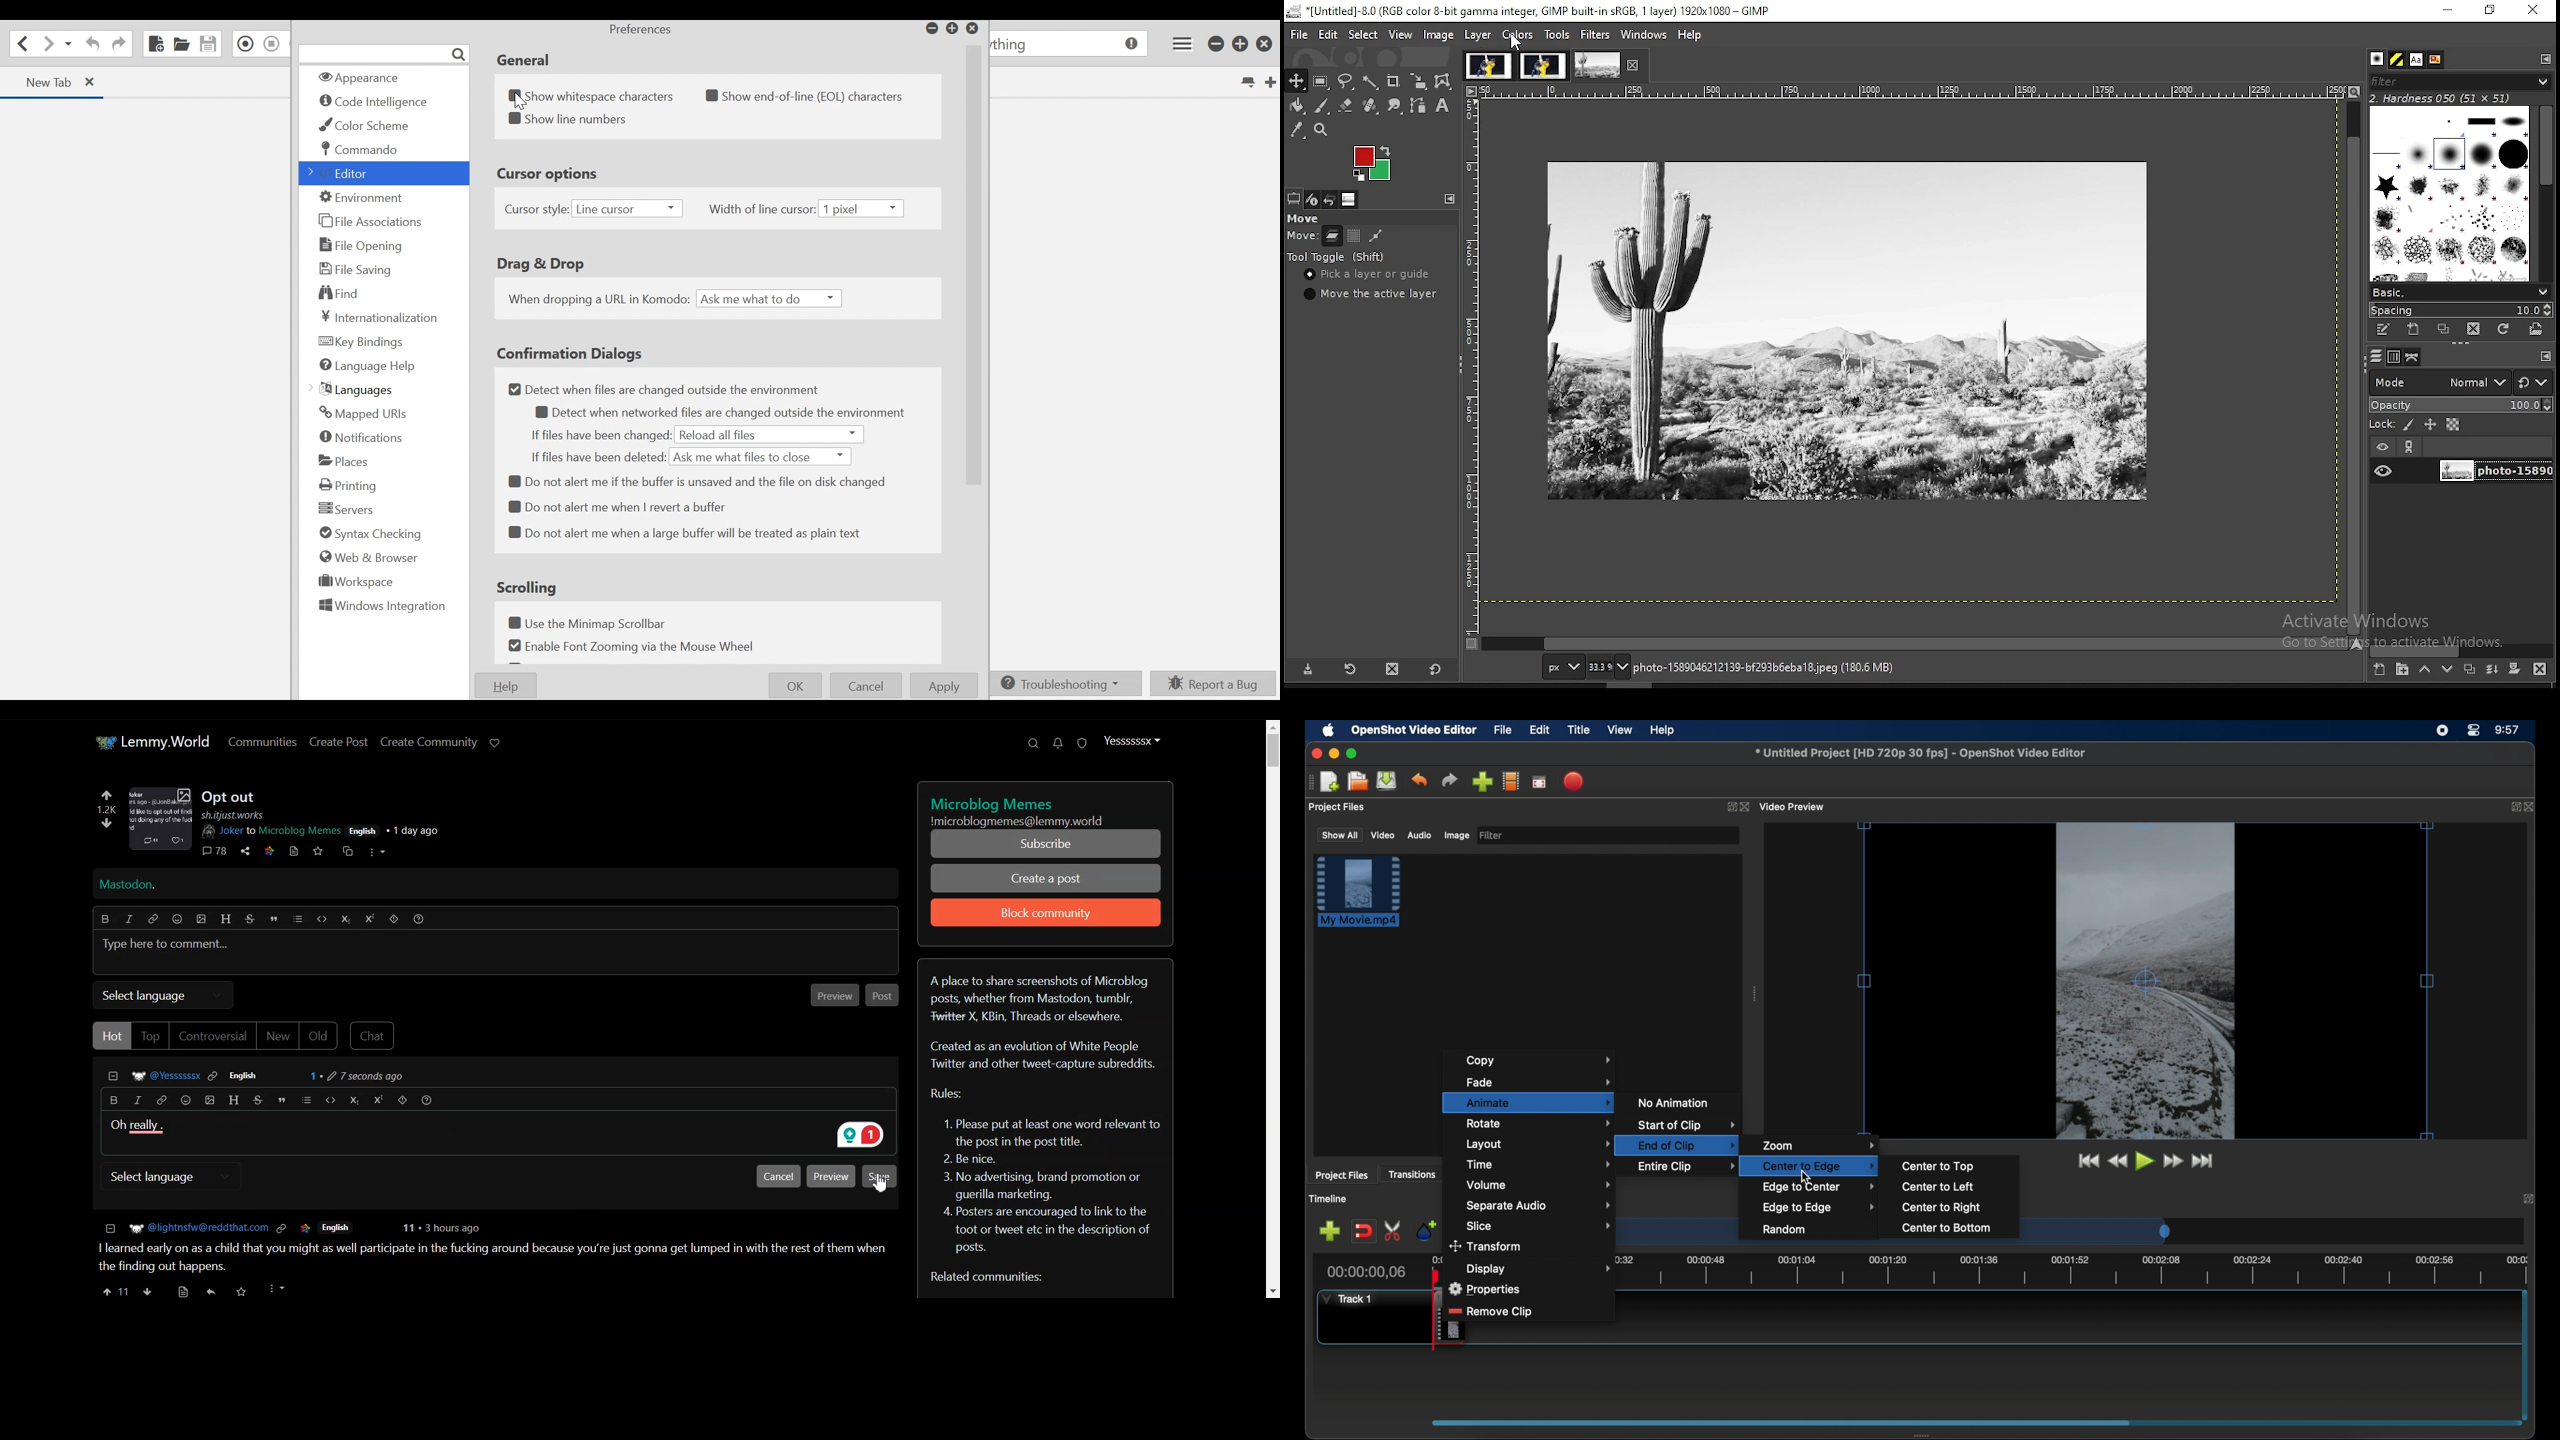  Describe the element at coordinates (106, 797) in the screenshot. I see `upvote` at that location.